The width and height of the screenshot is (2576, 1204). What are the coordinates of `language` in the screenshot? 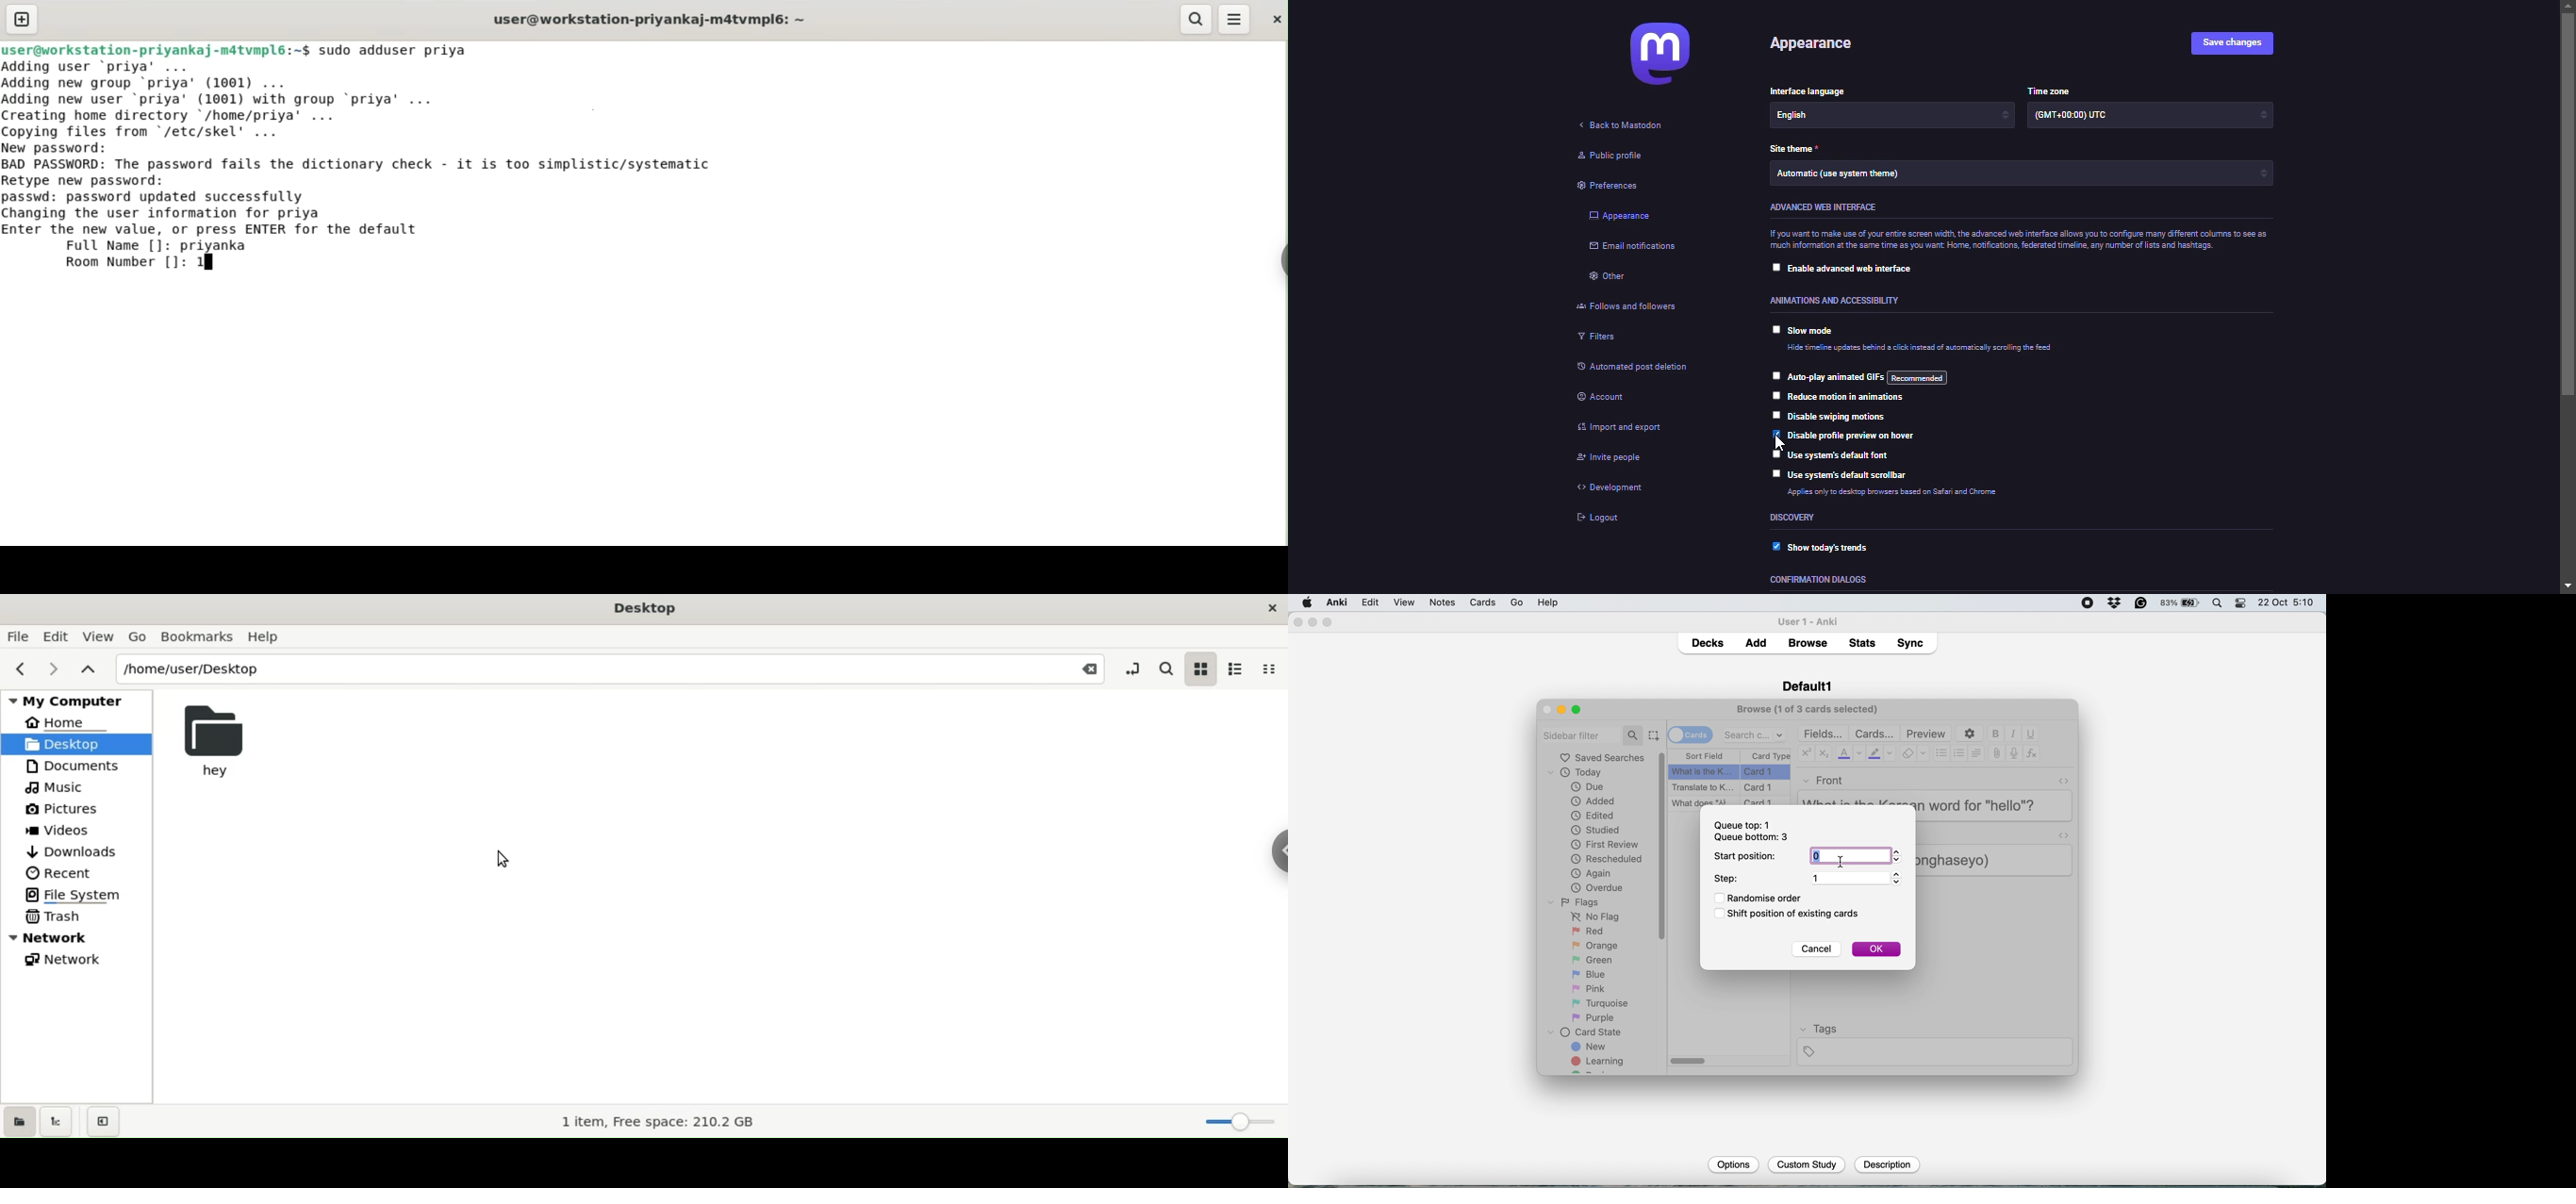 It's located at (1817, 115).